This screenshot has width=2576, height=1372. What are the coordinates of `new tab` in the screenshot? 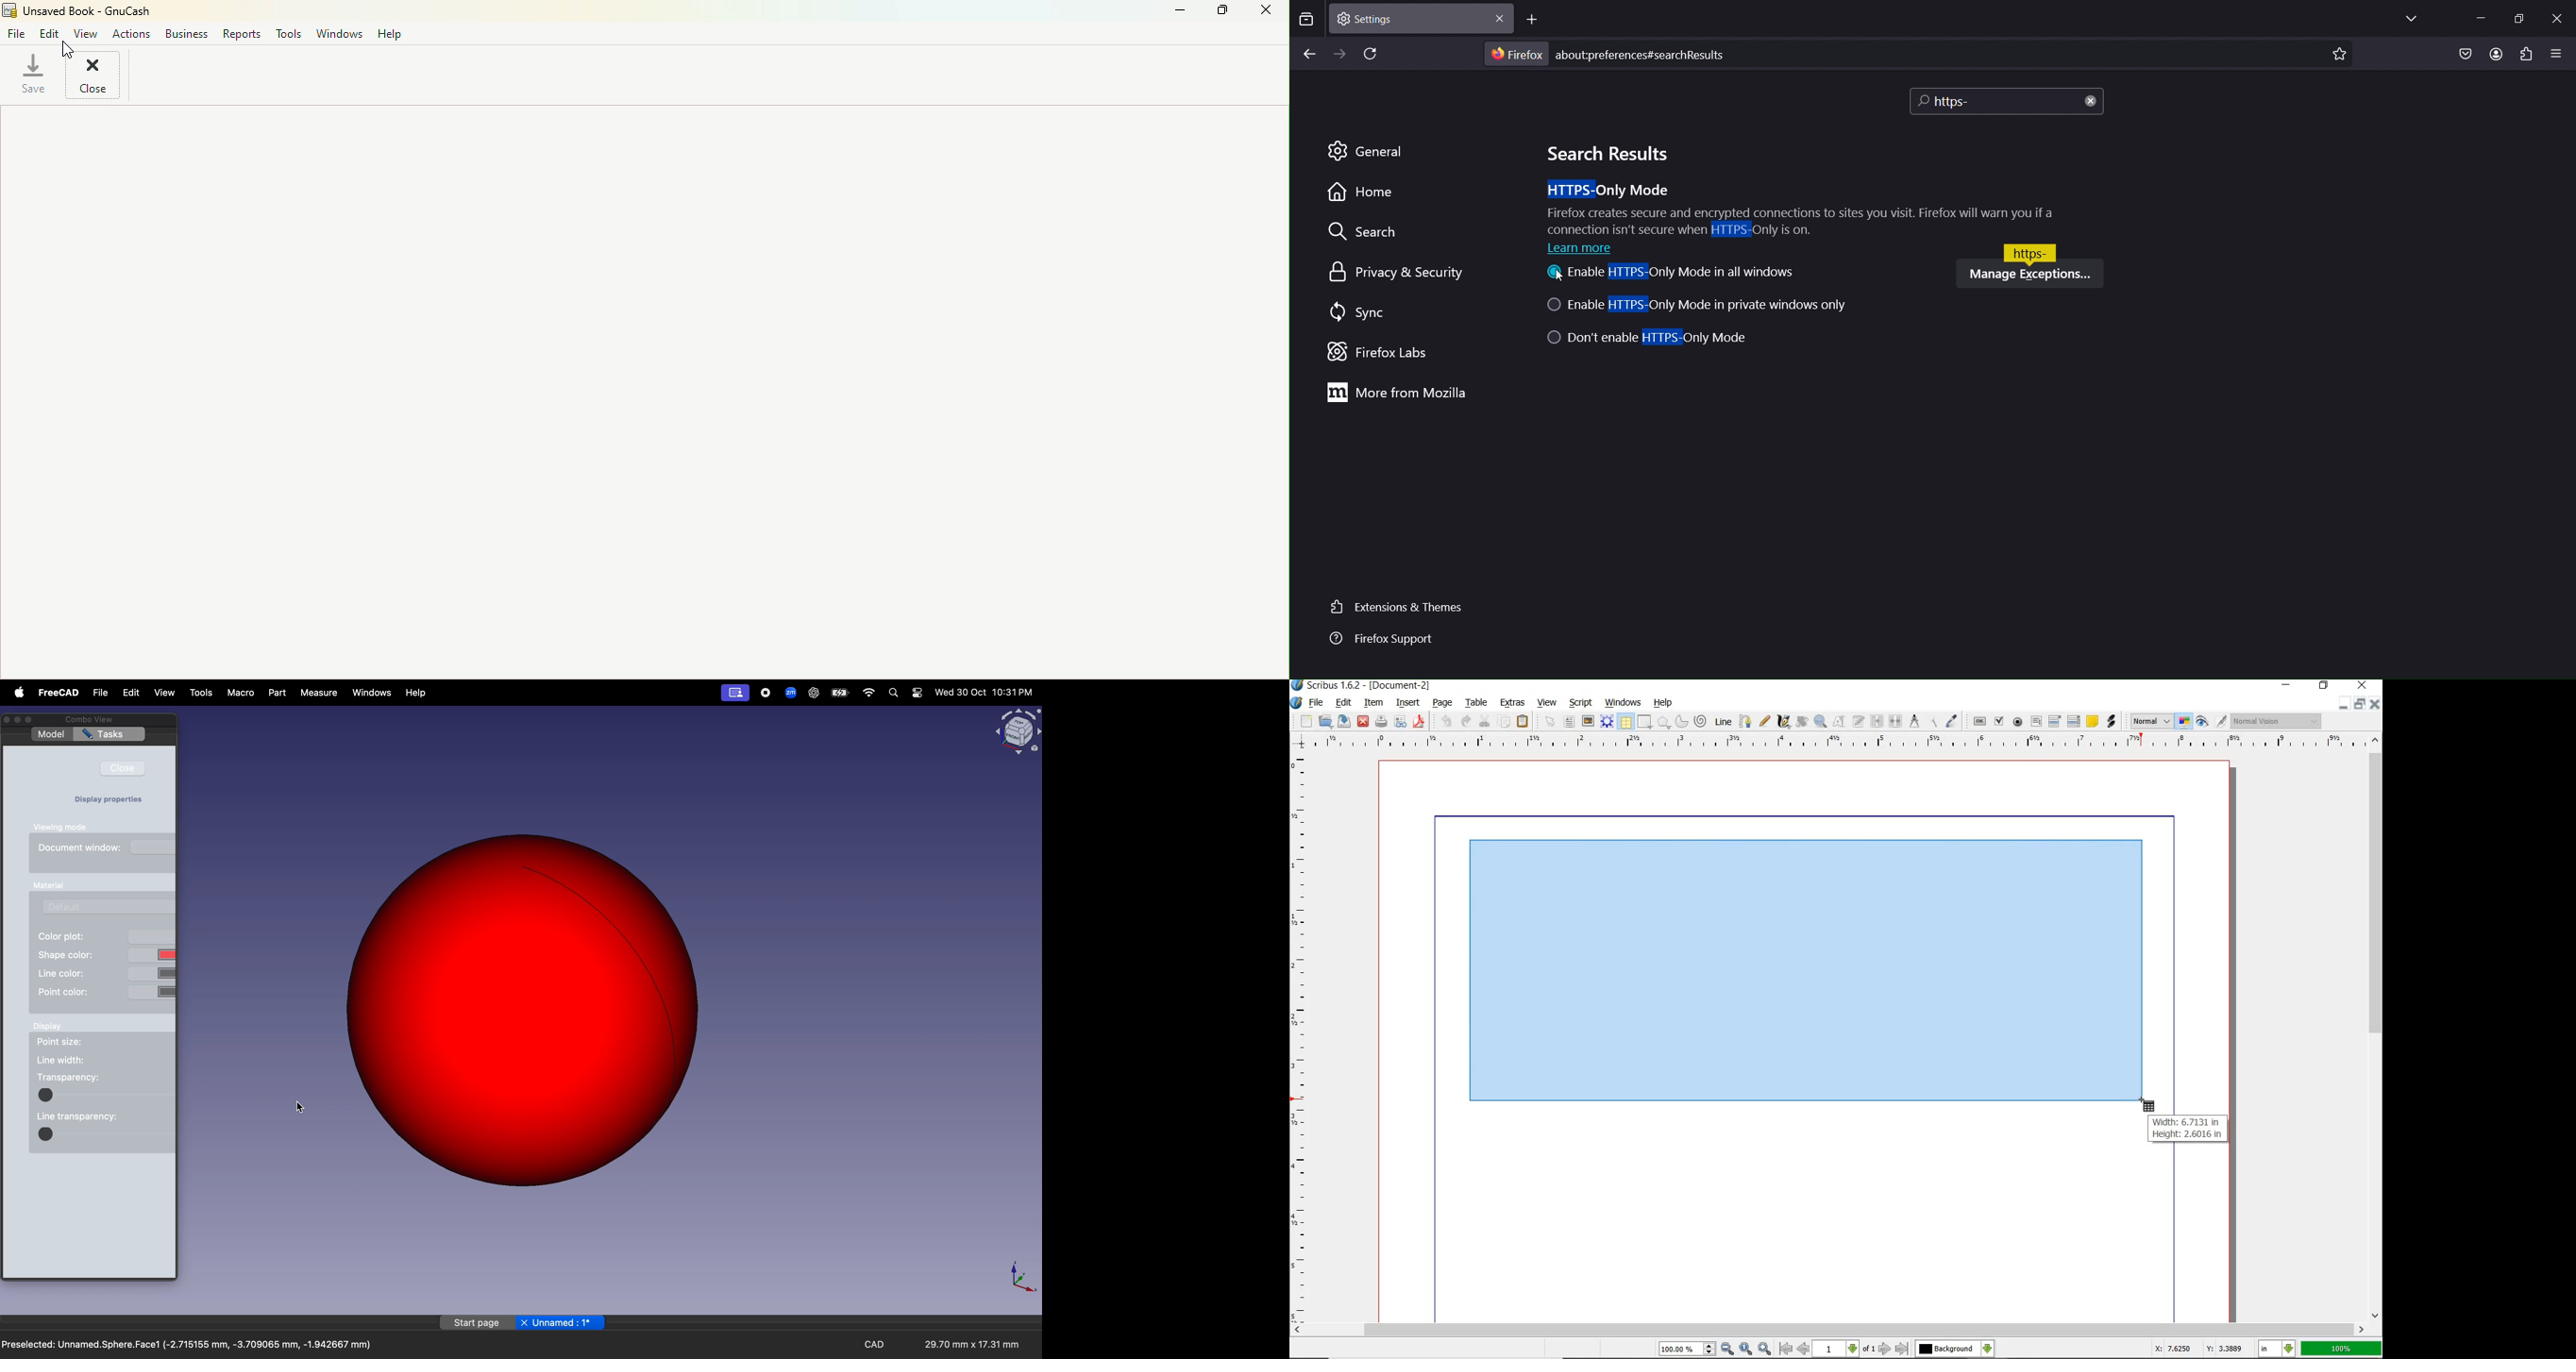 It's located at (1535, 19).